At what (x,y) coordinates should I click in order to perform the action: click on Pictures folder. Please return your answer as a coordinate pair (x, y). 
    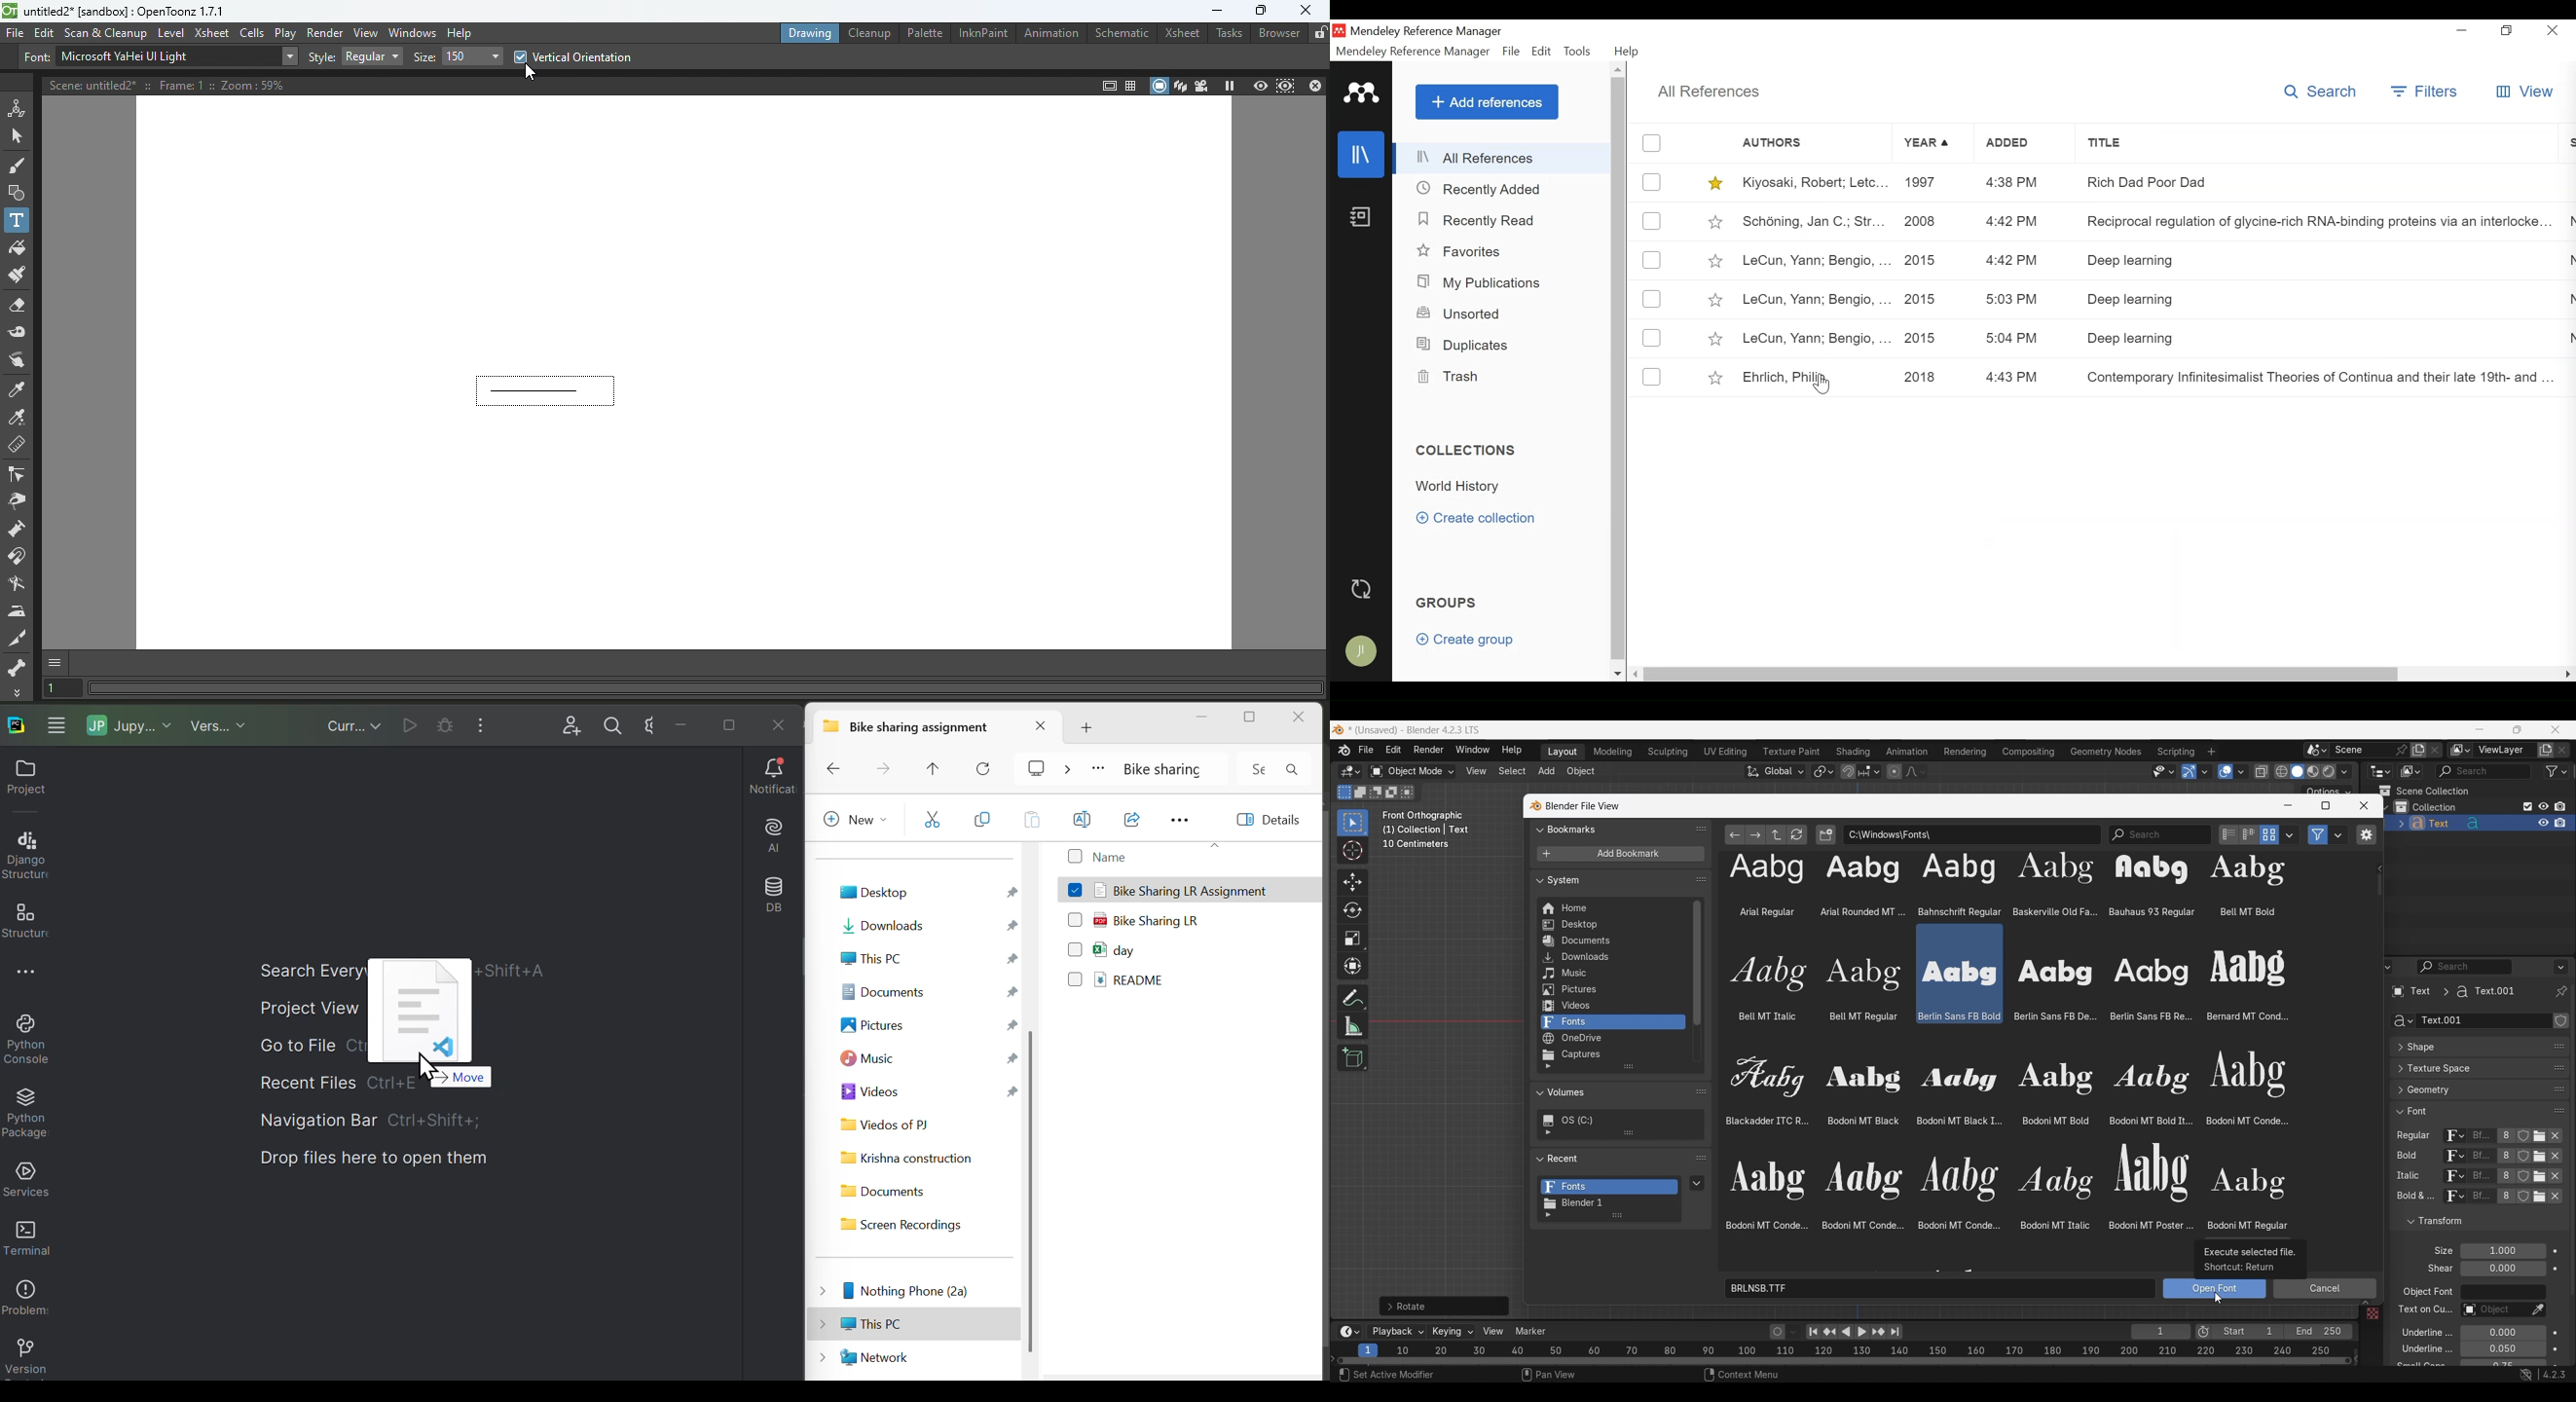
    Looking at the image, I should click on (1612, 990).